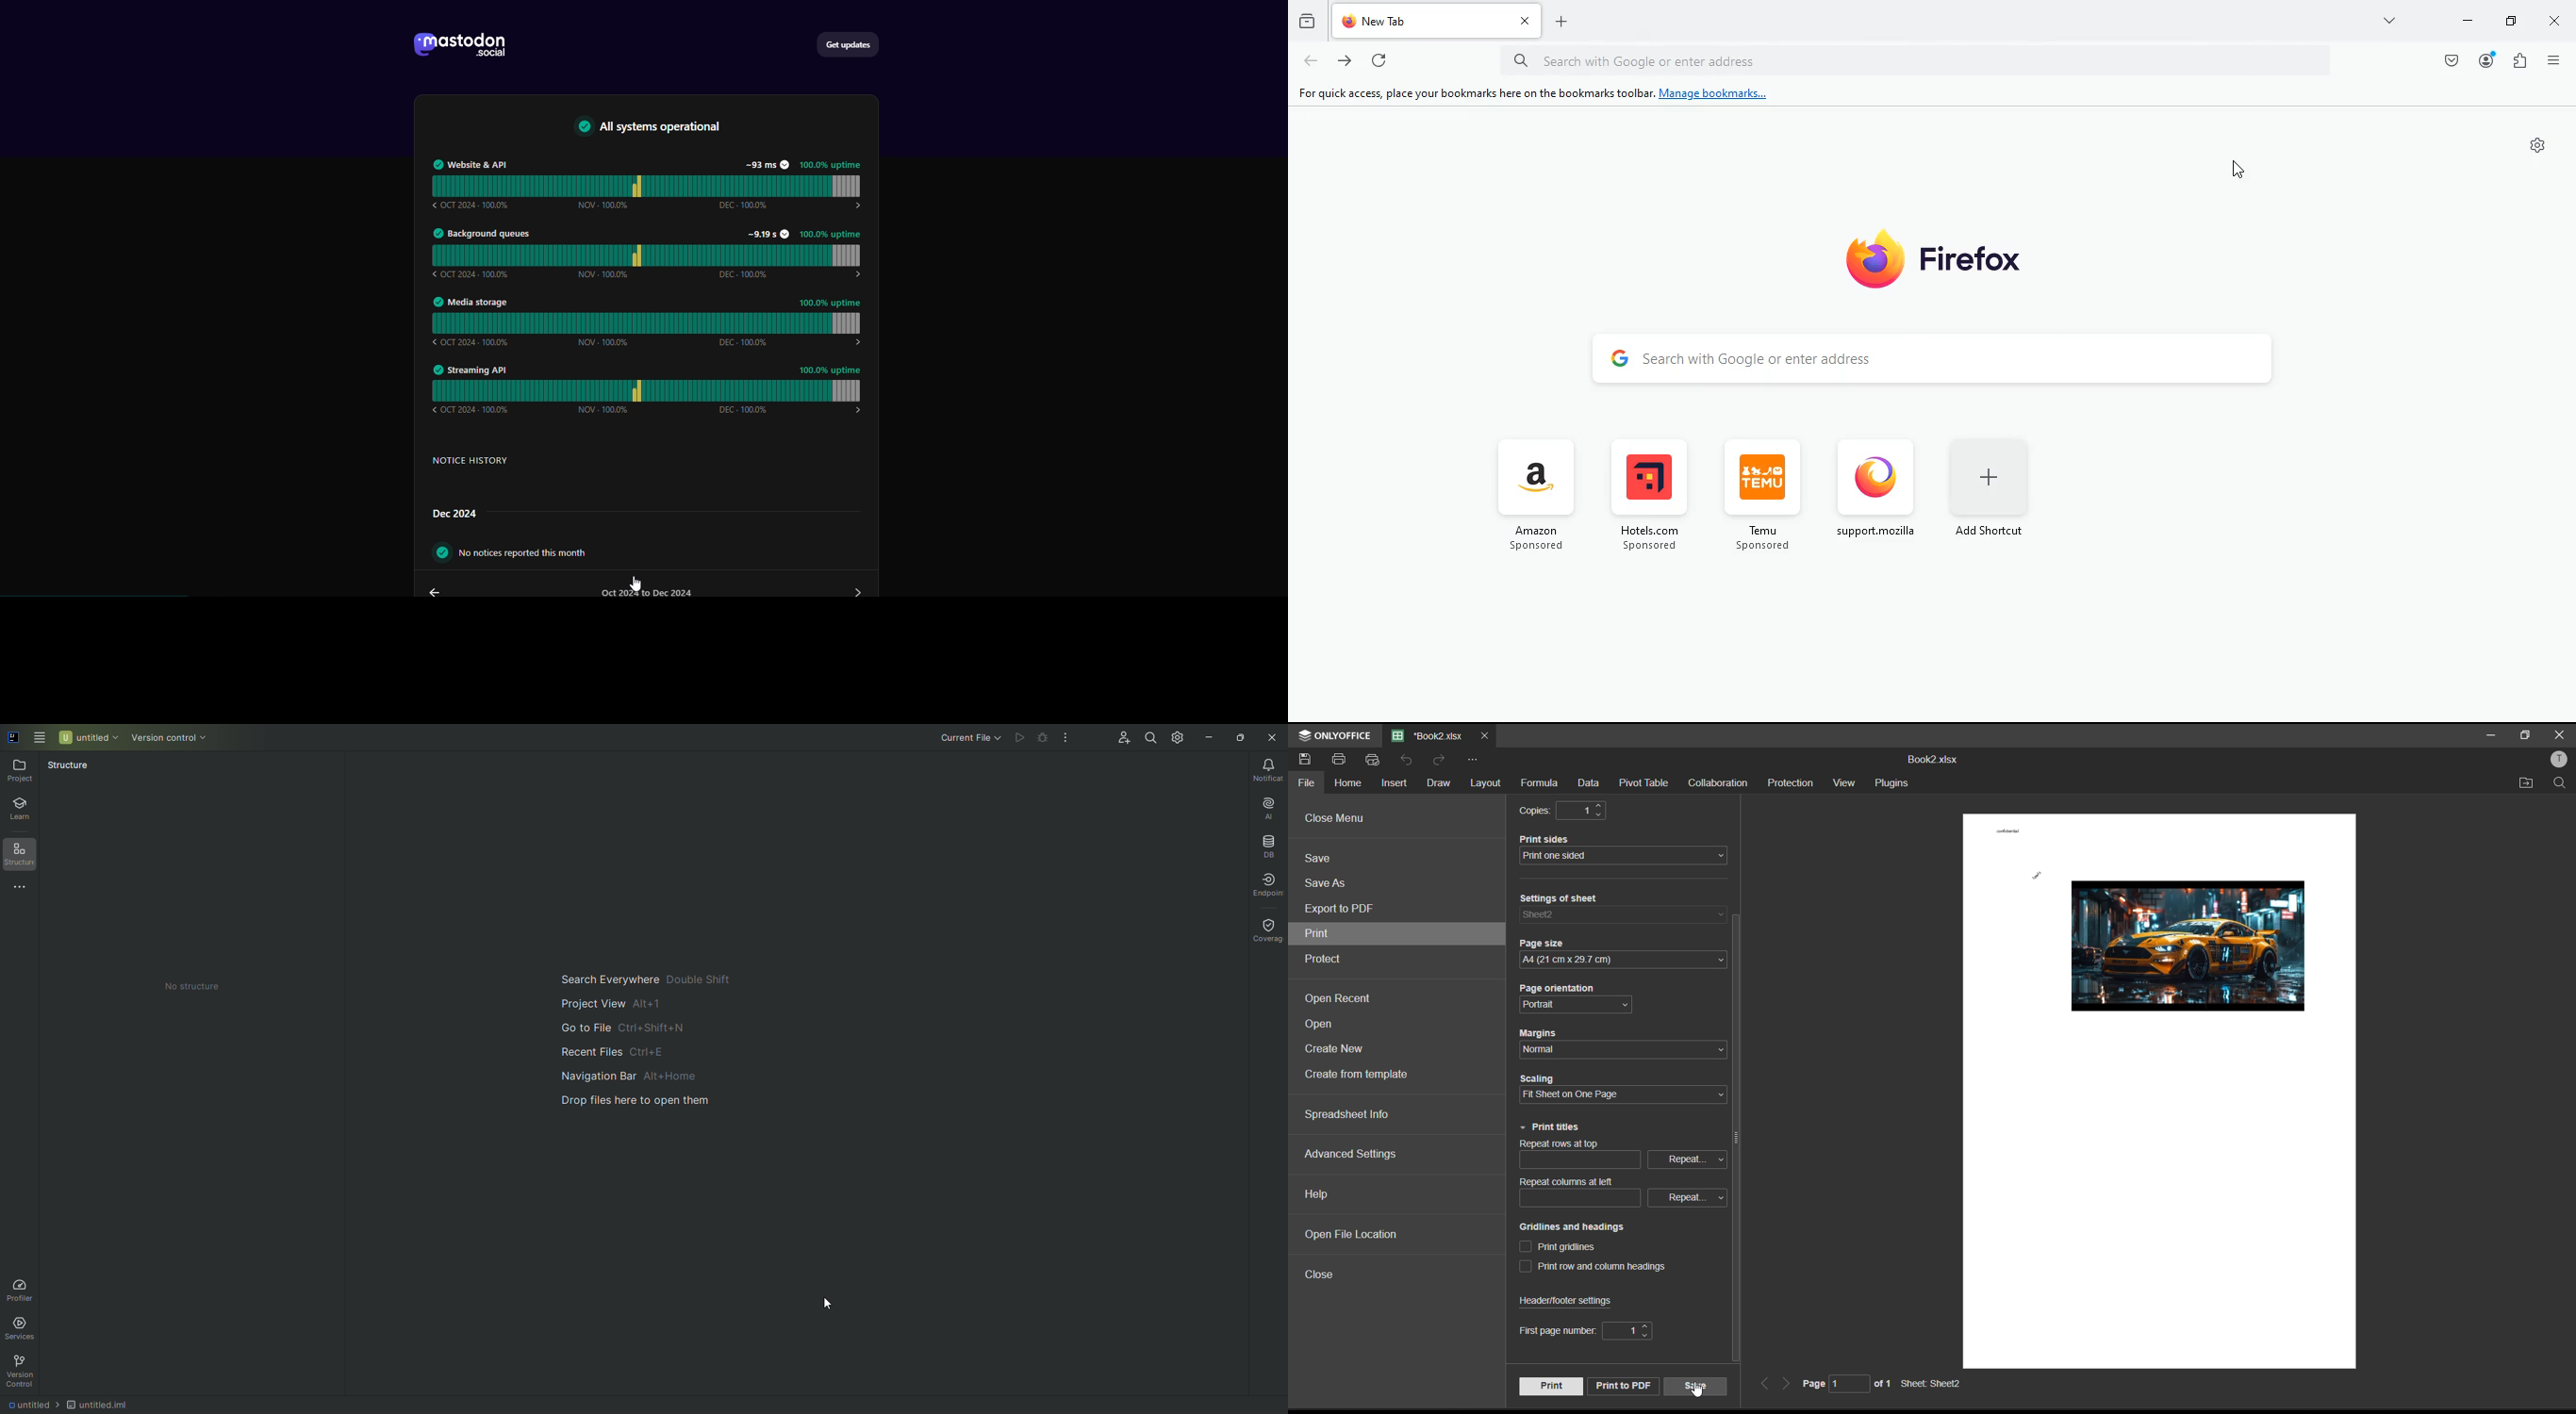 This screenshot has width=2576, height=1428. Describe the element at coordinates (1419, 21) in the screenshot. I see `new tab` at that location.